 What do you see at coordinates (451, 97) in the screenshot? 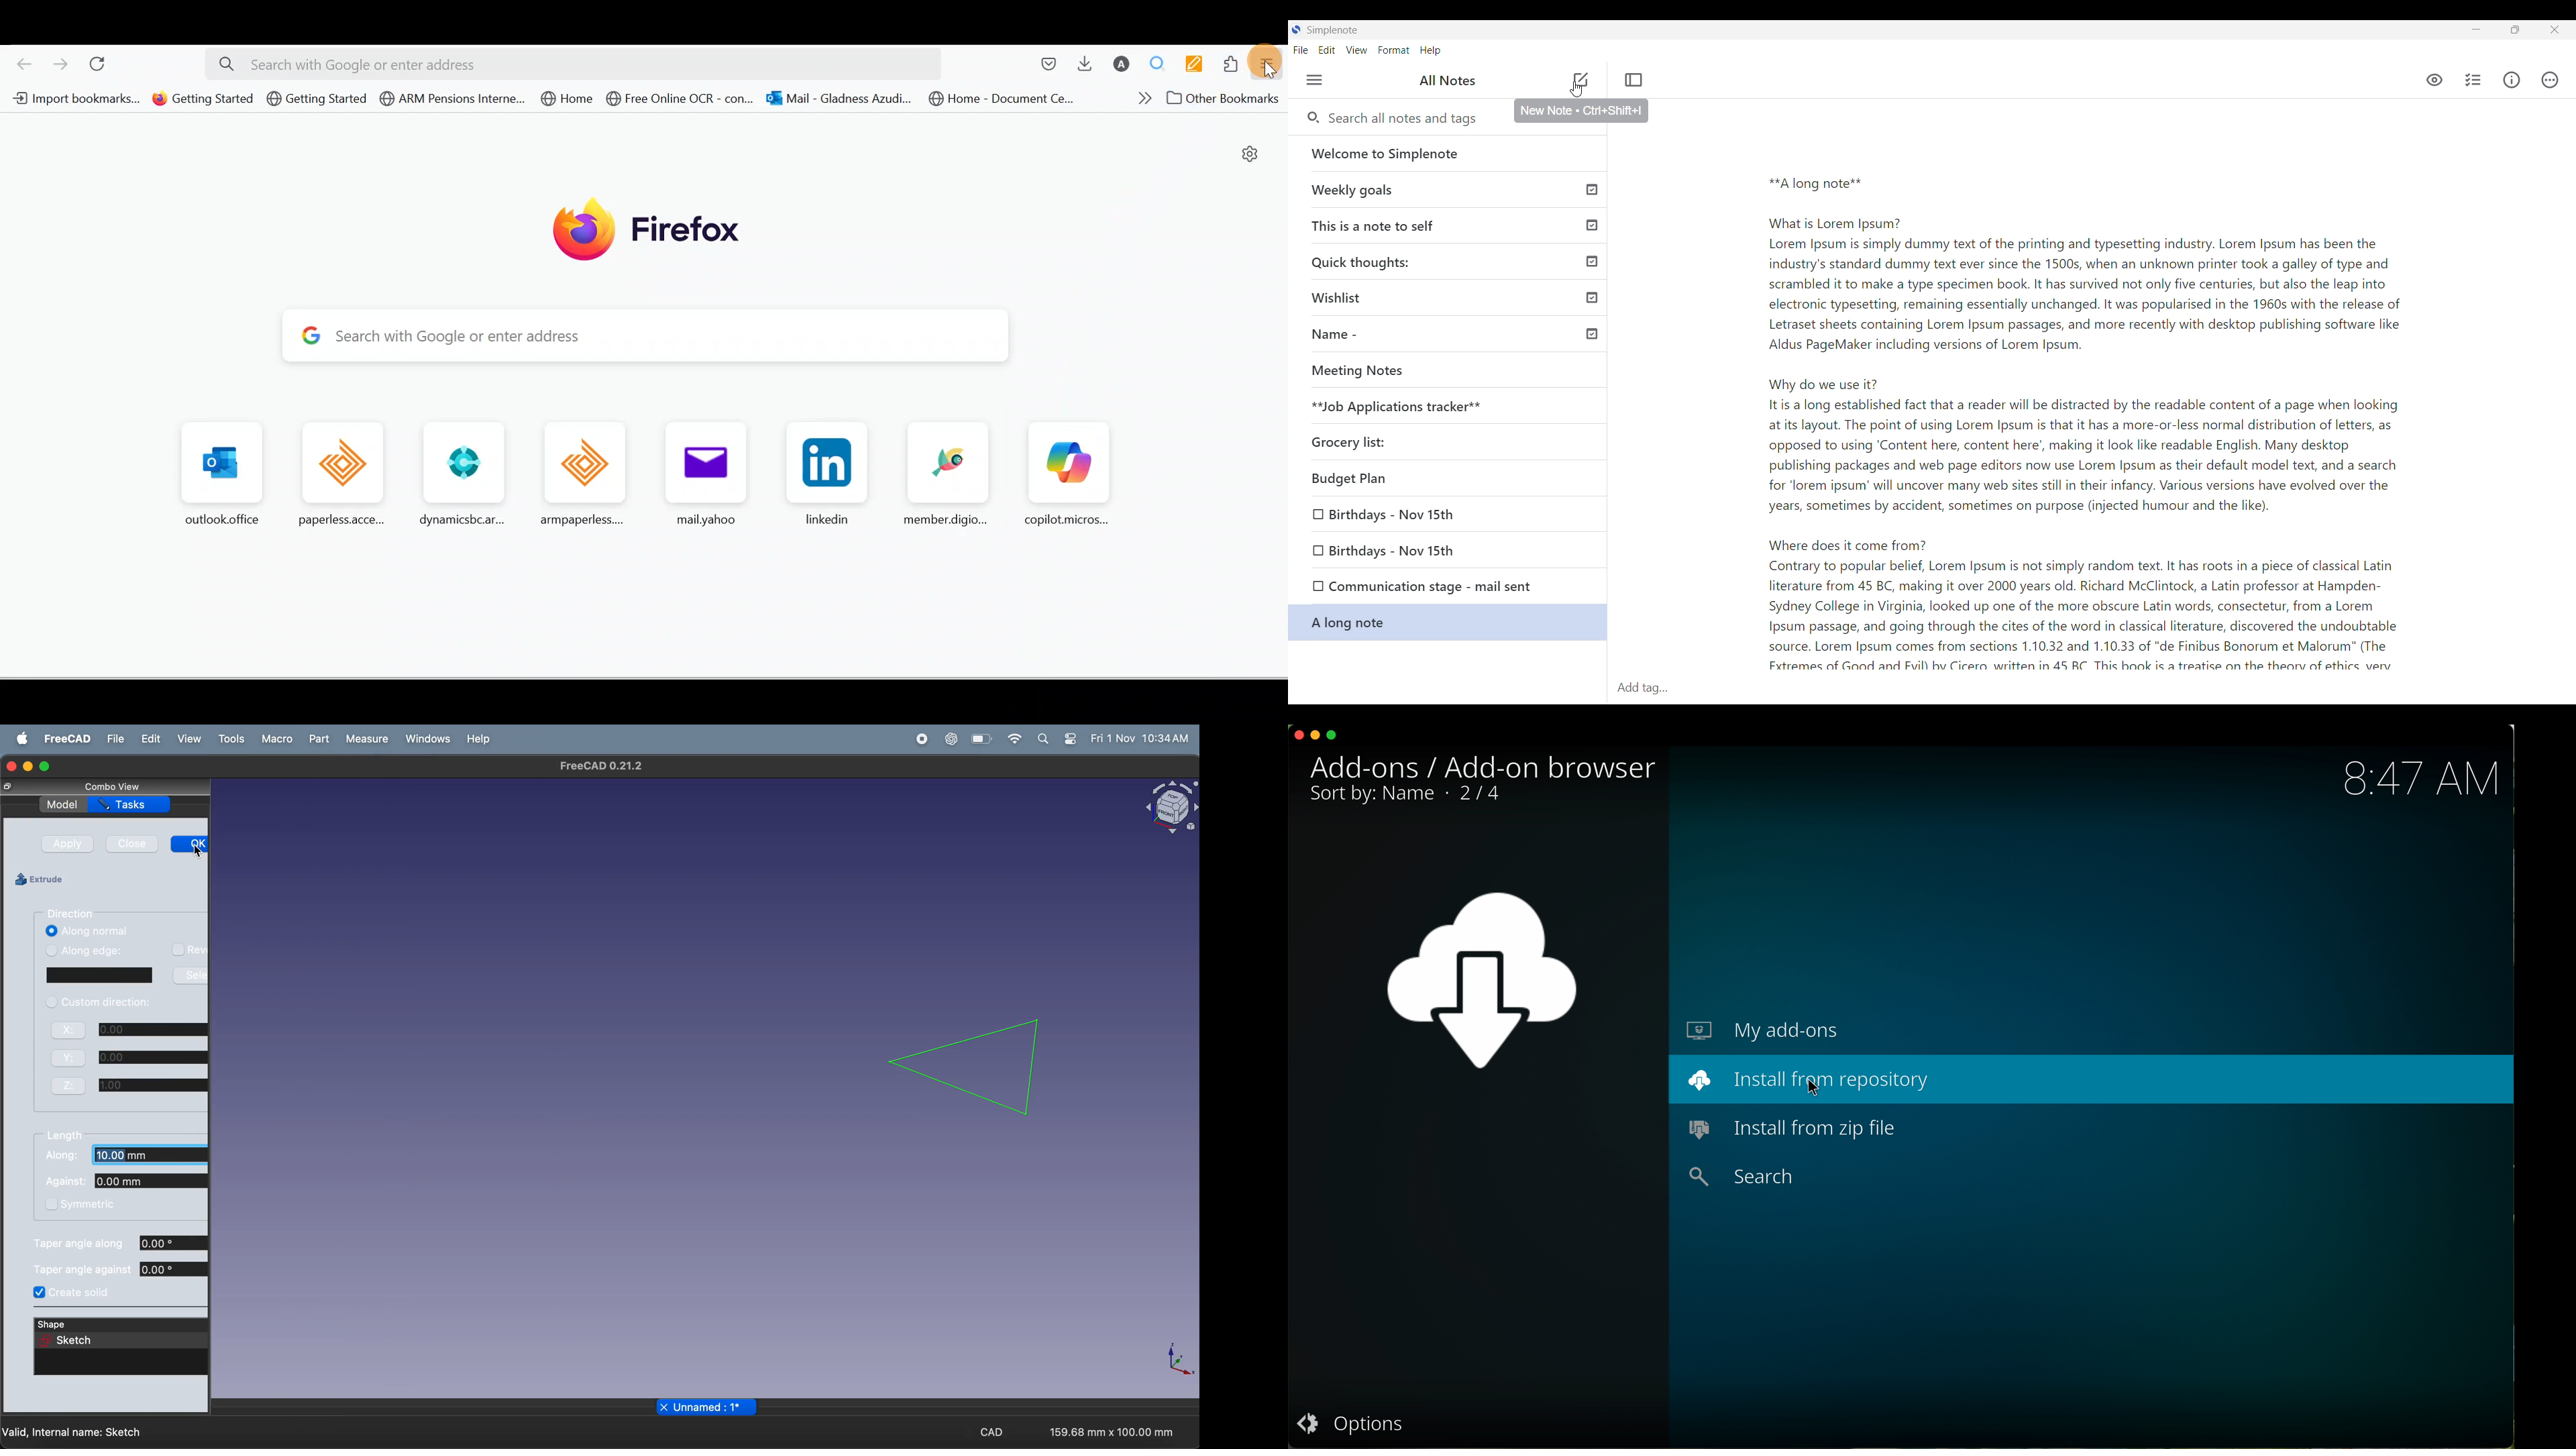
I see `ARM Pensions Interne...` at bounding box center [451, 97].